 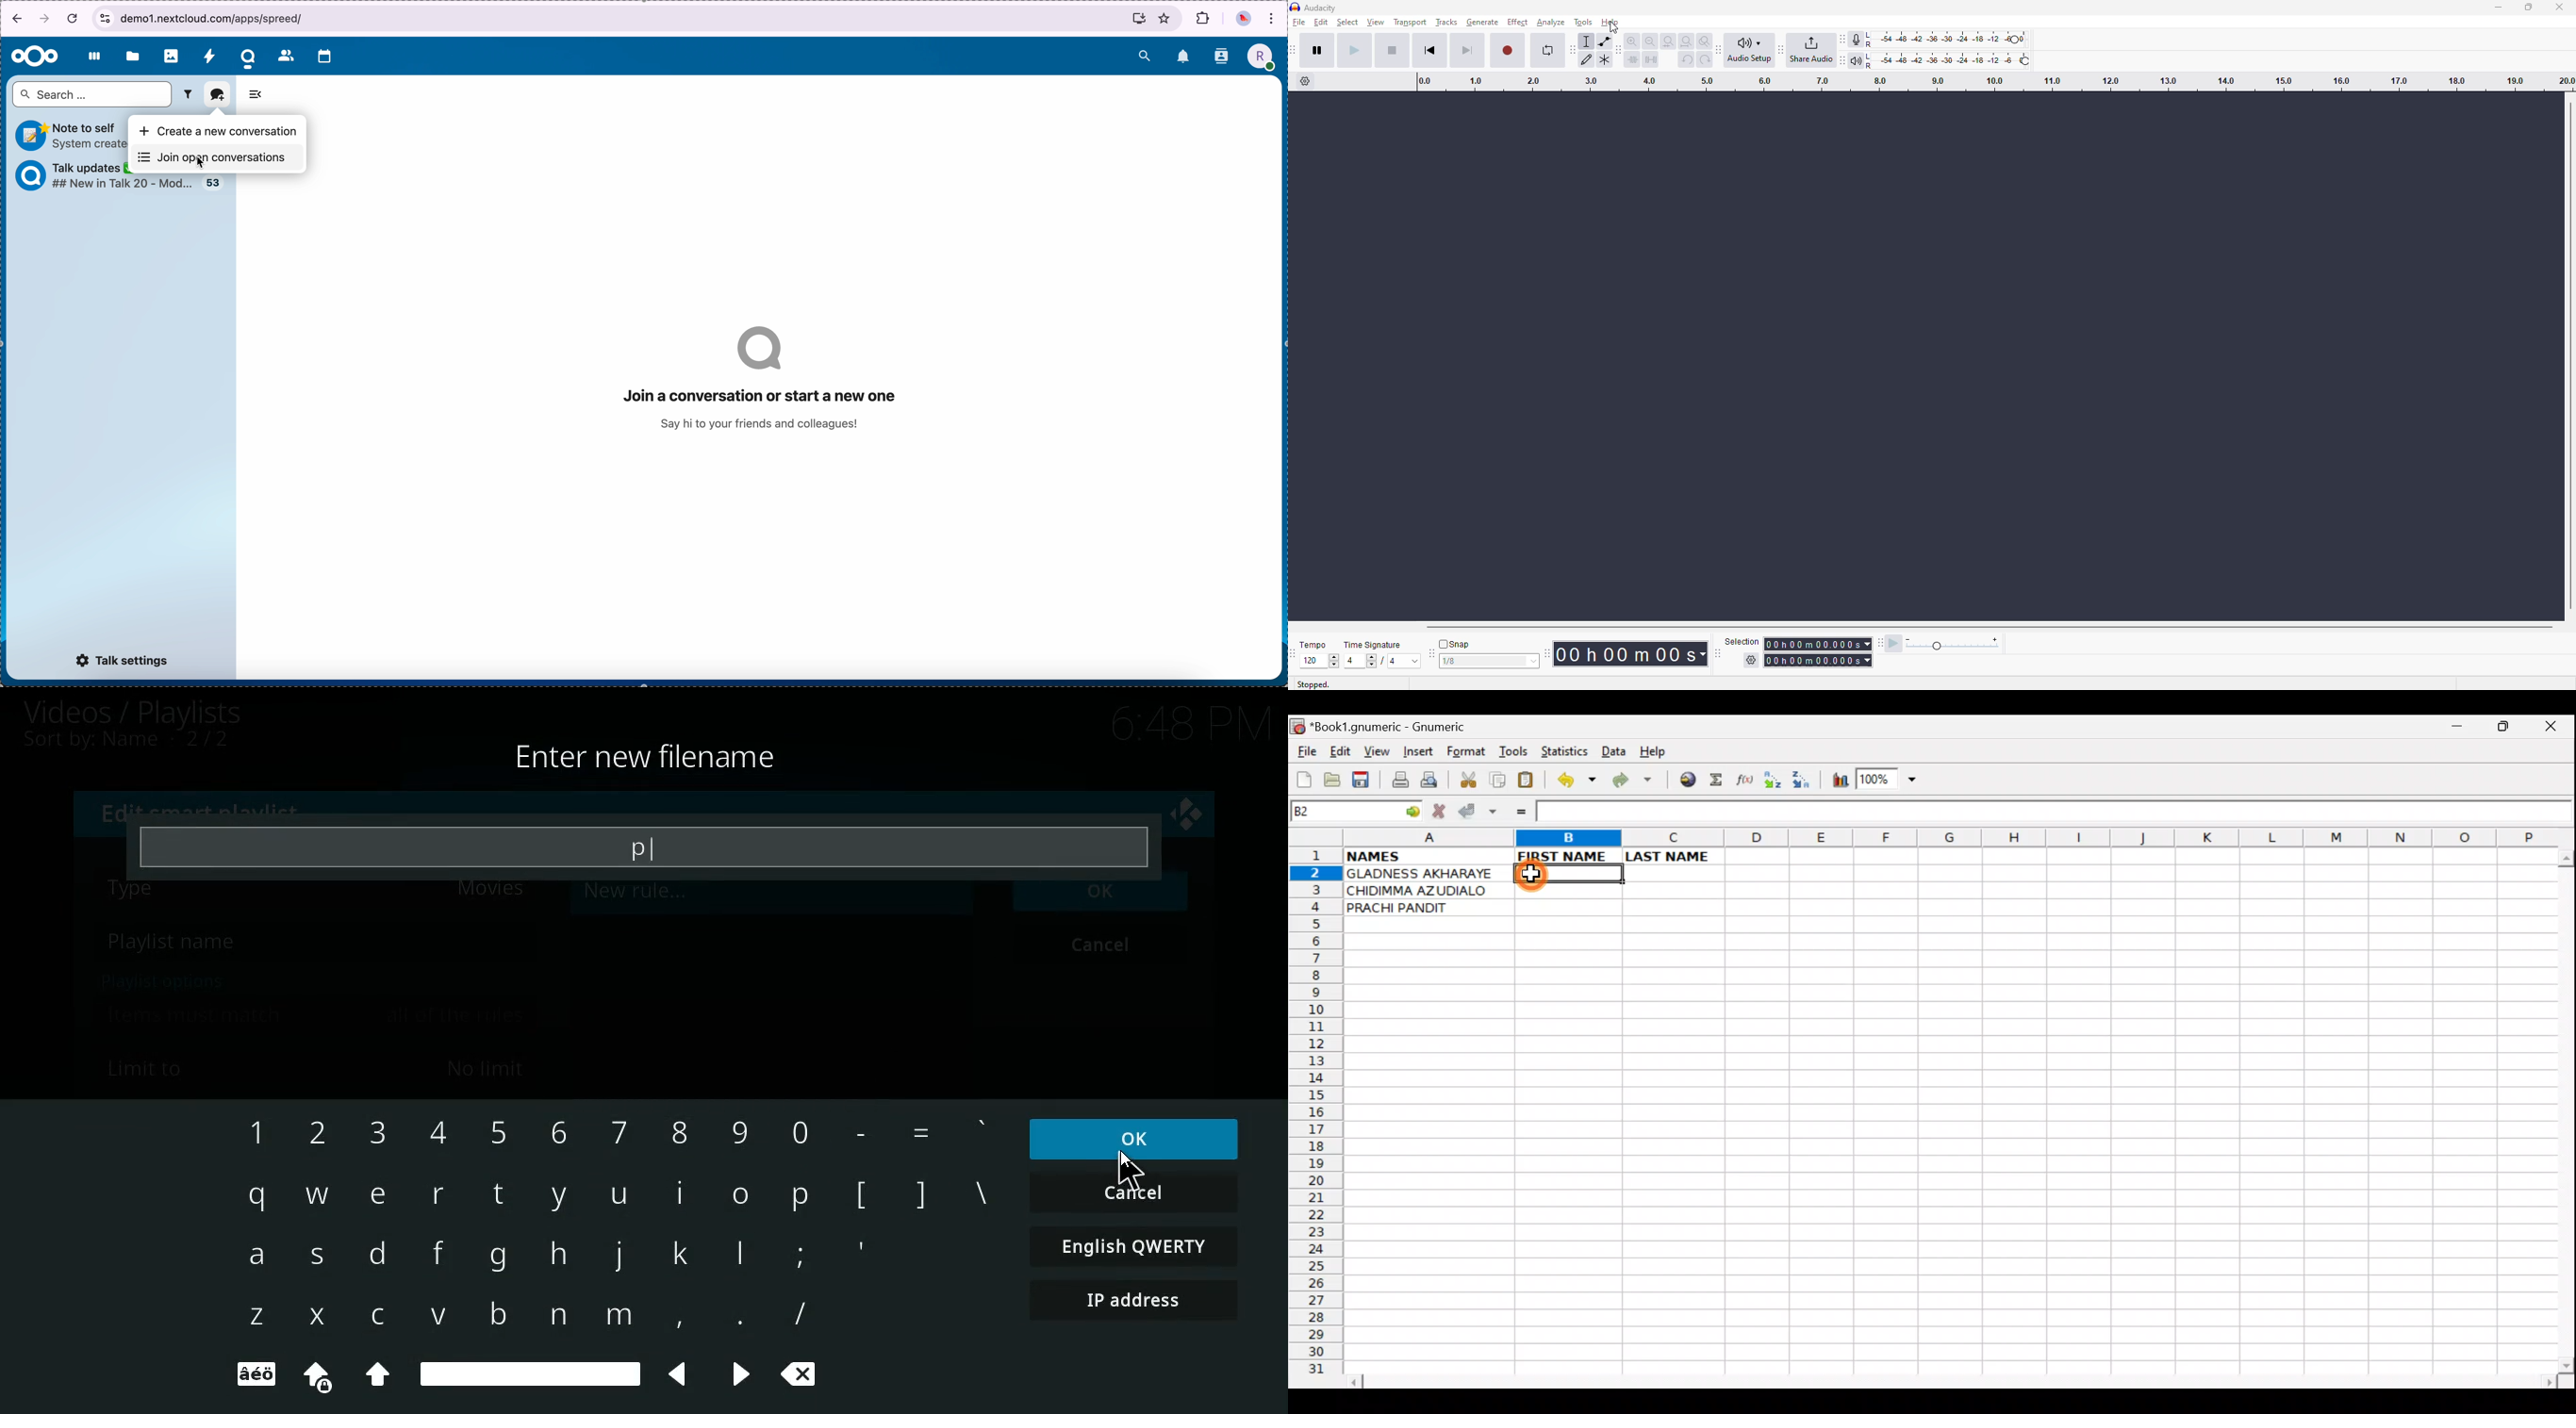 What do you see at coordinates (1358, 662) in the screenshot?
I see `value` at bounding box center [1358, 662].